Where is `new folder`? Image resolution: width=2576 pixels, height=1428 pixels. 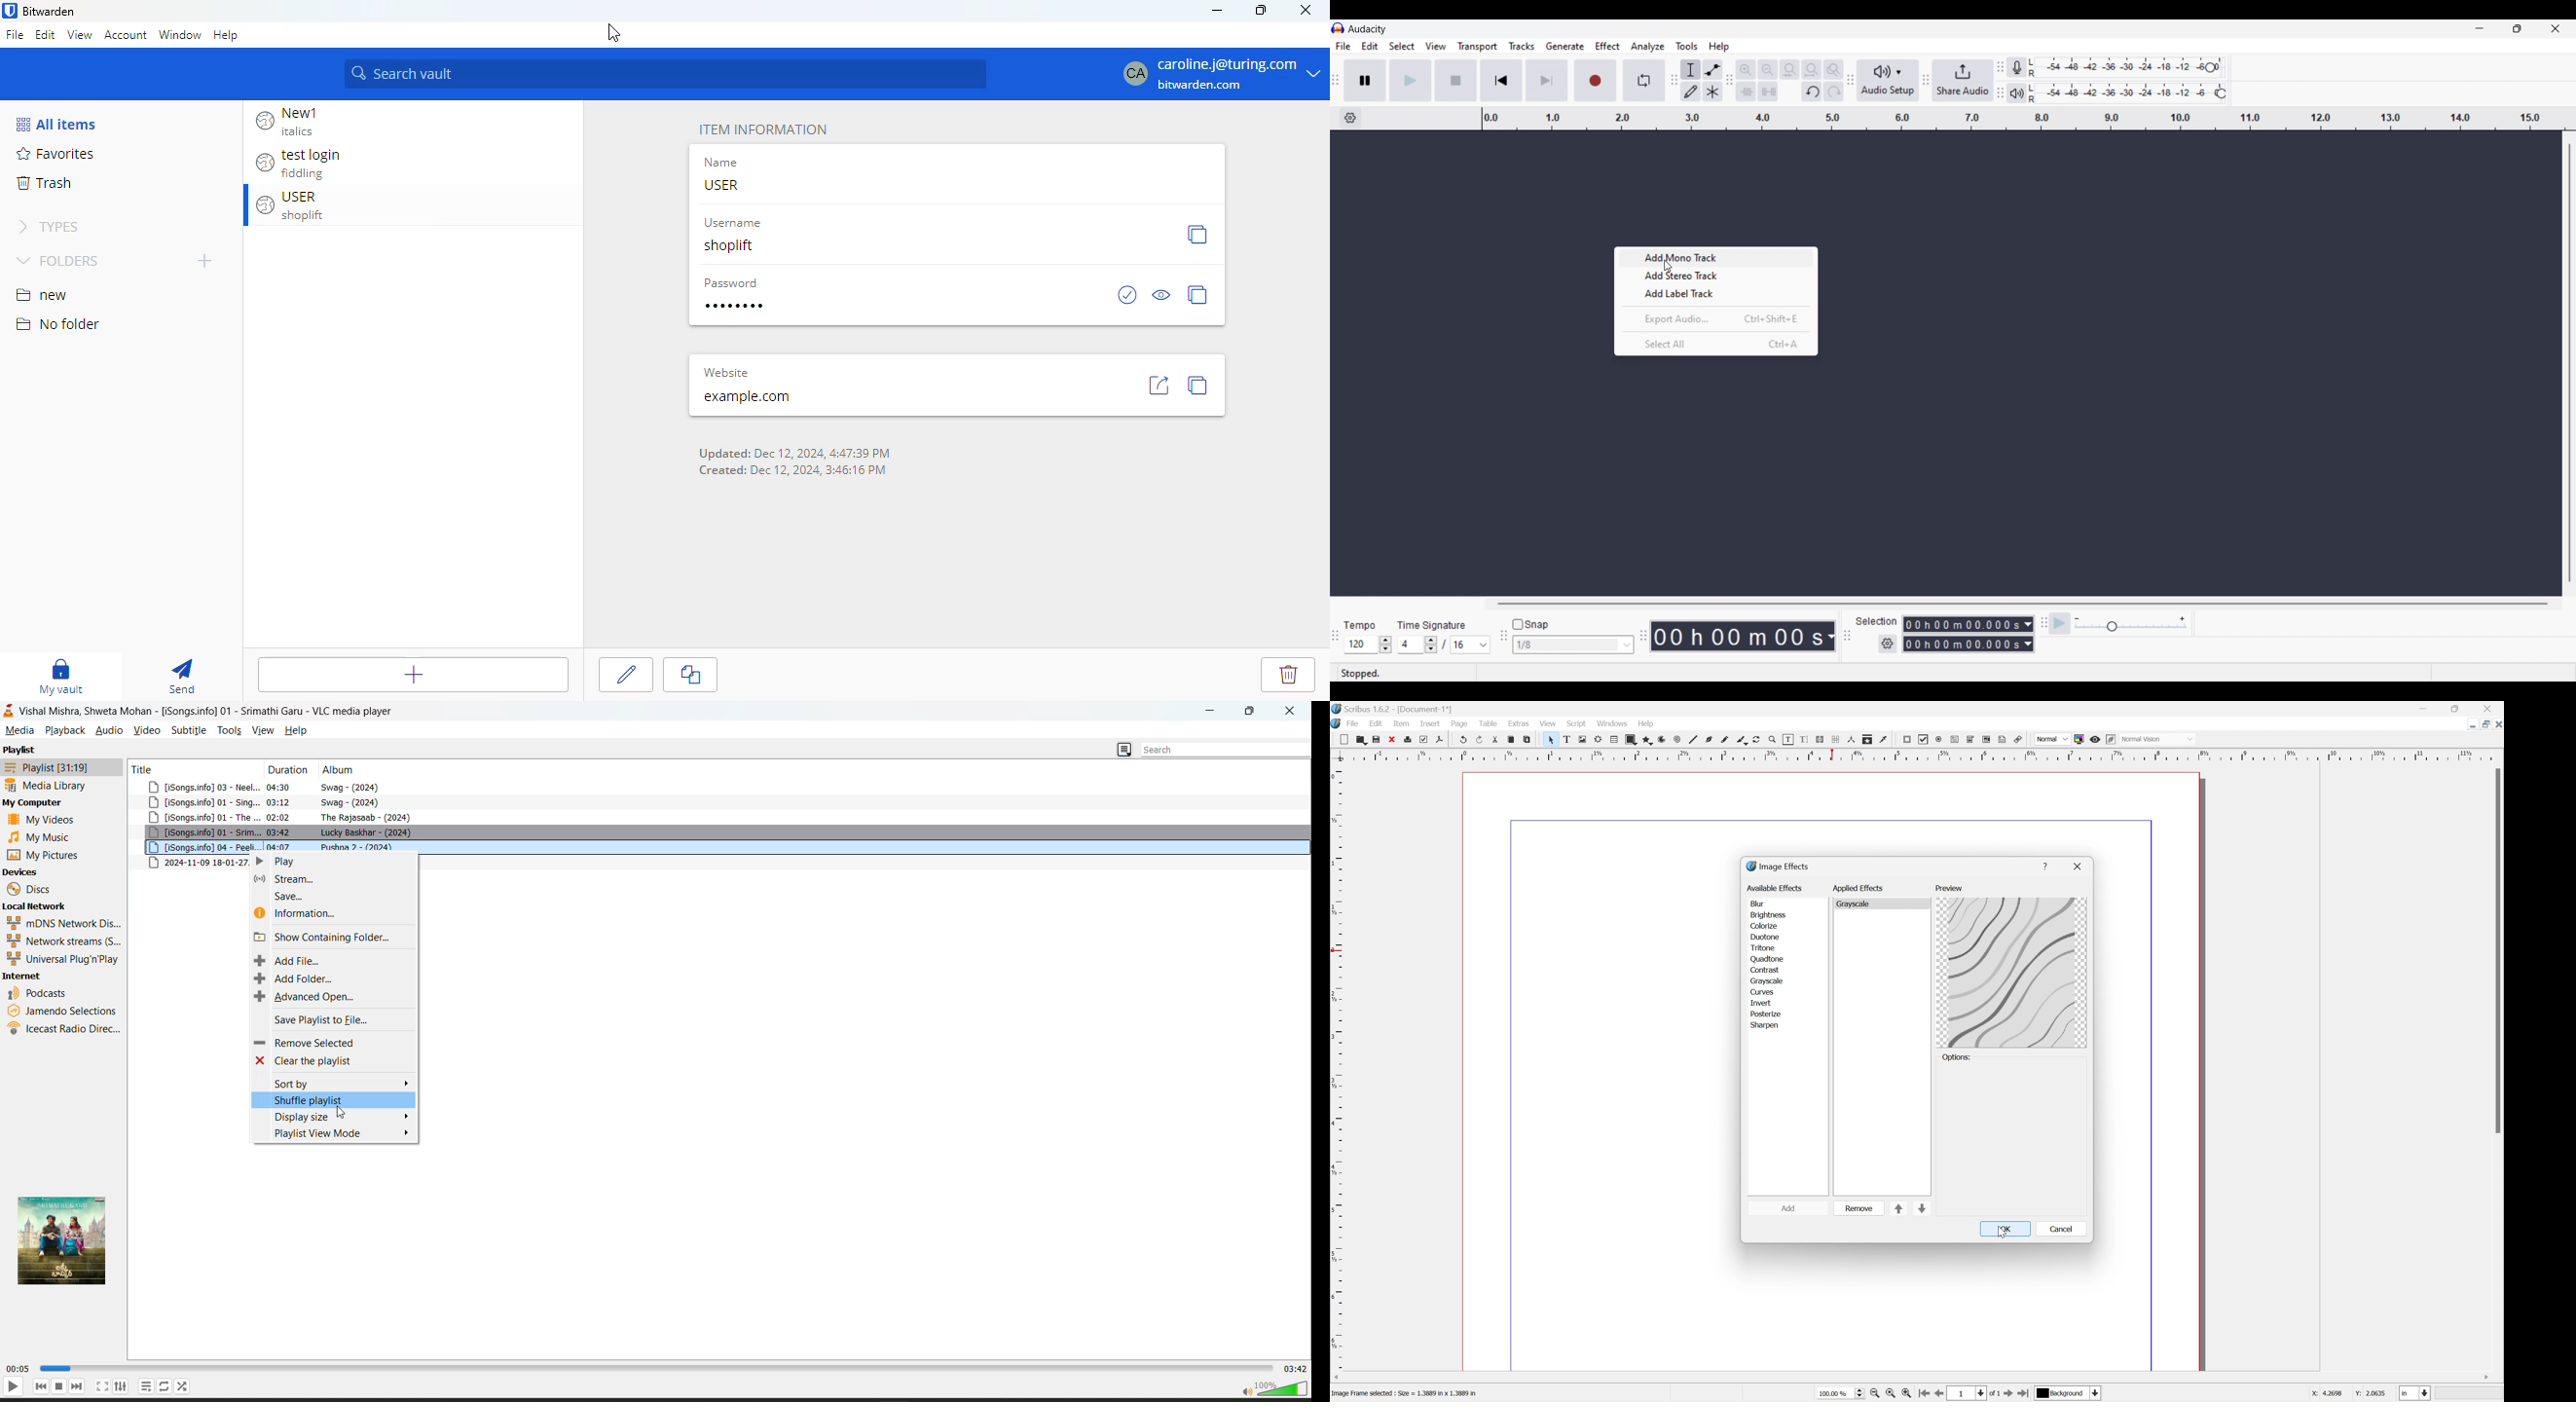 new folder is located at coordinates (204, 259).